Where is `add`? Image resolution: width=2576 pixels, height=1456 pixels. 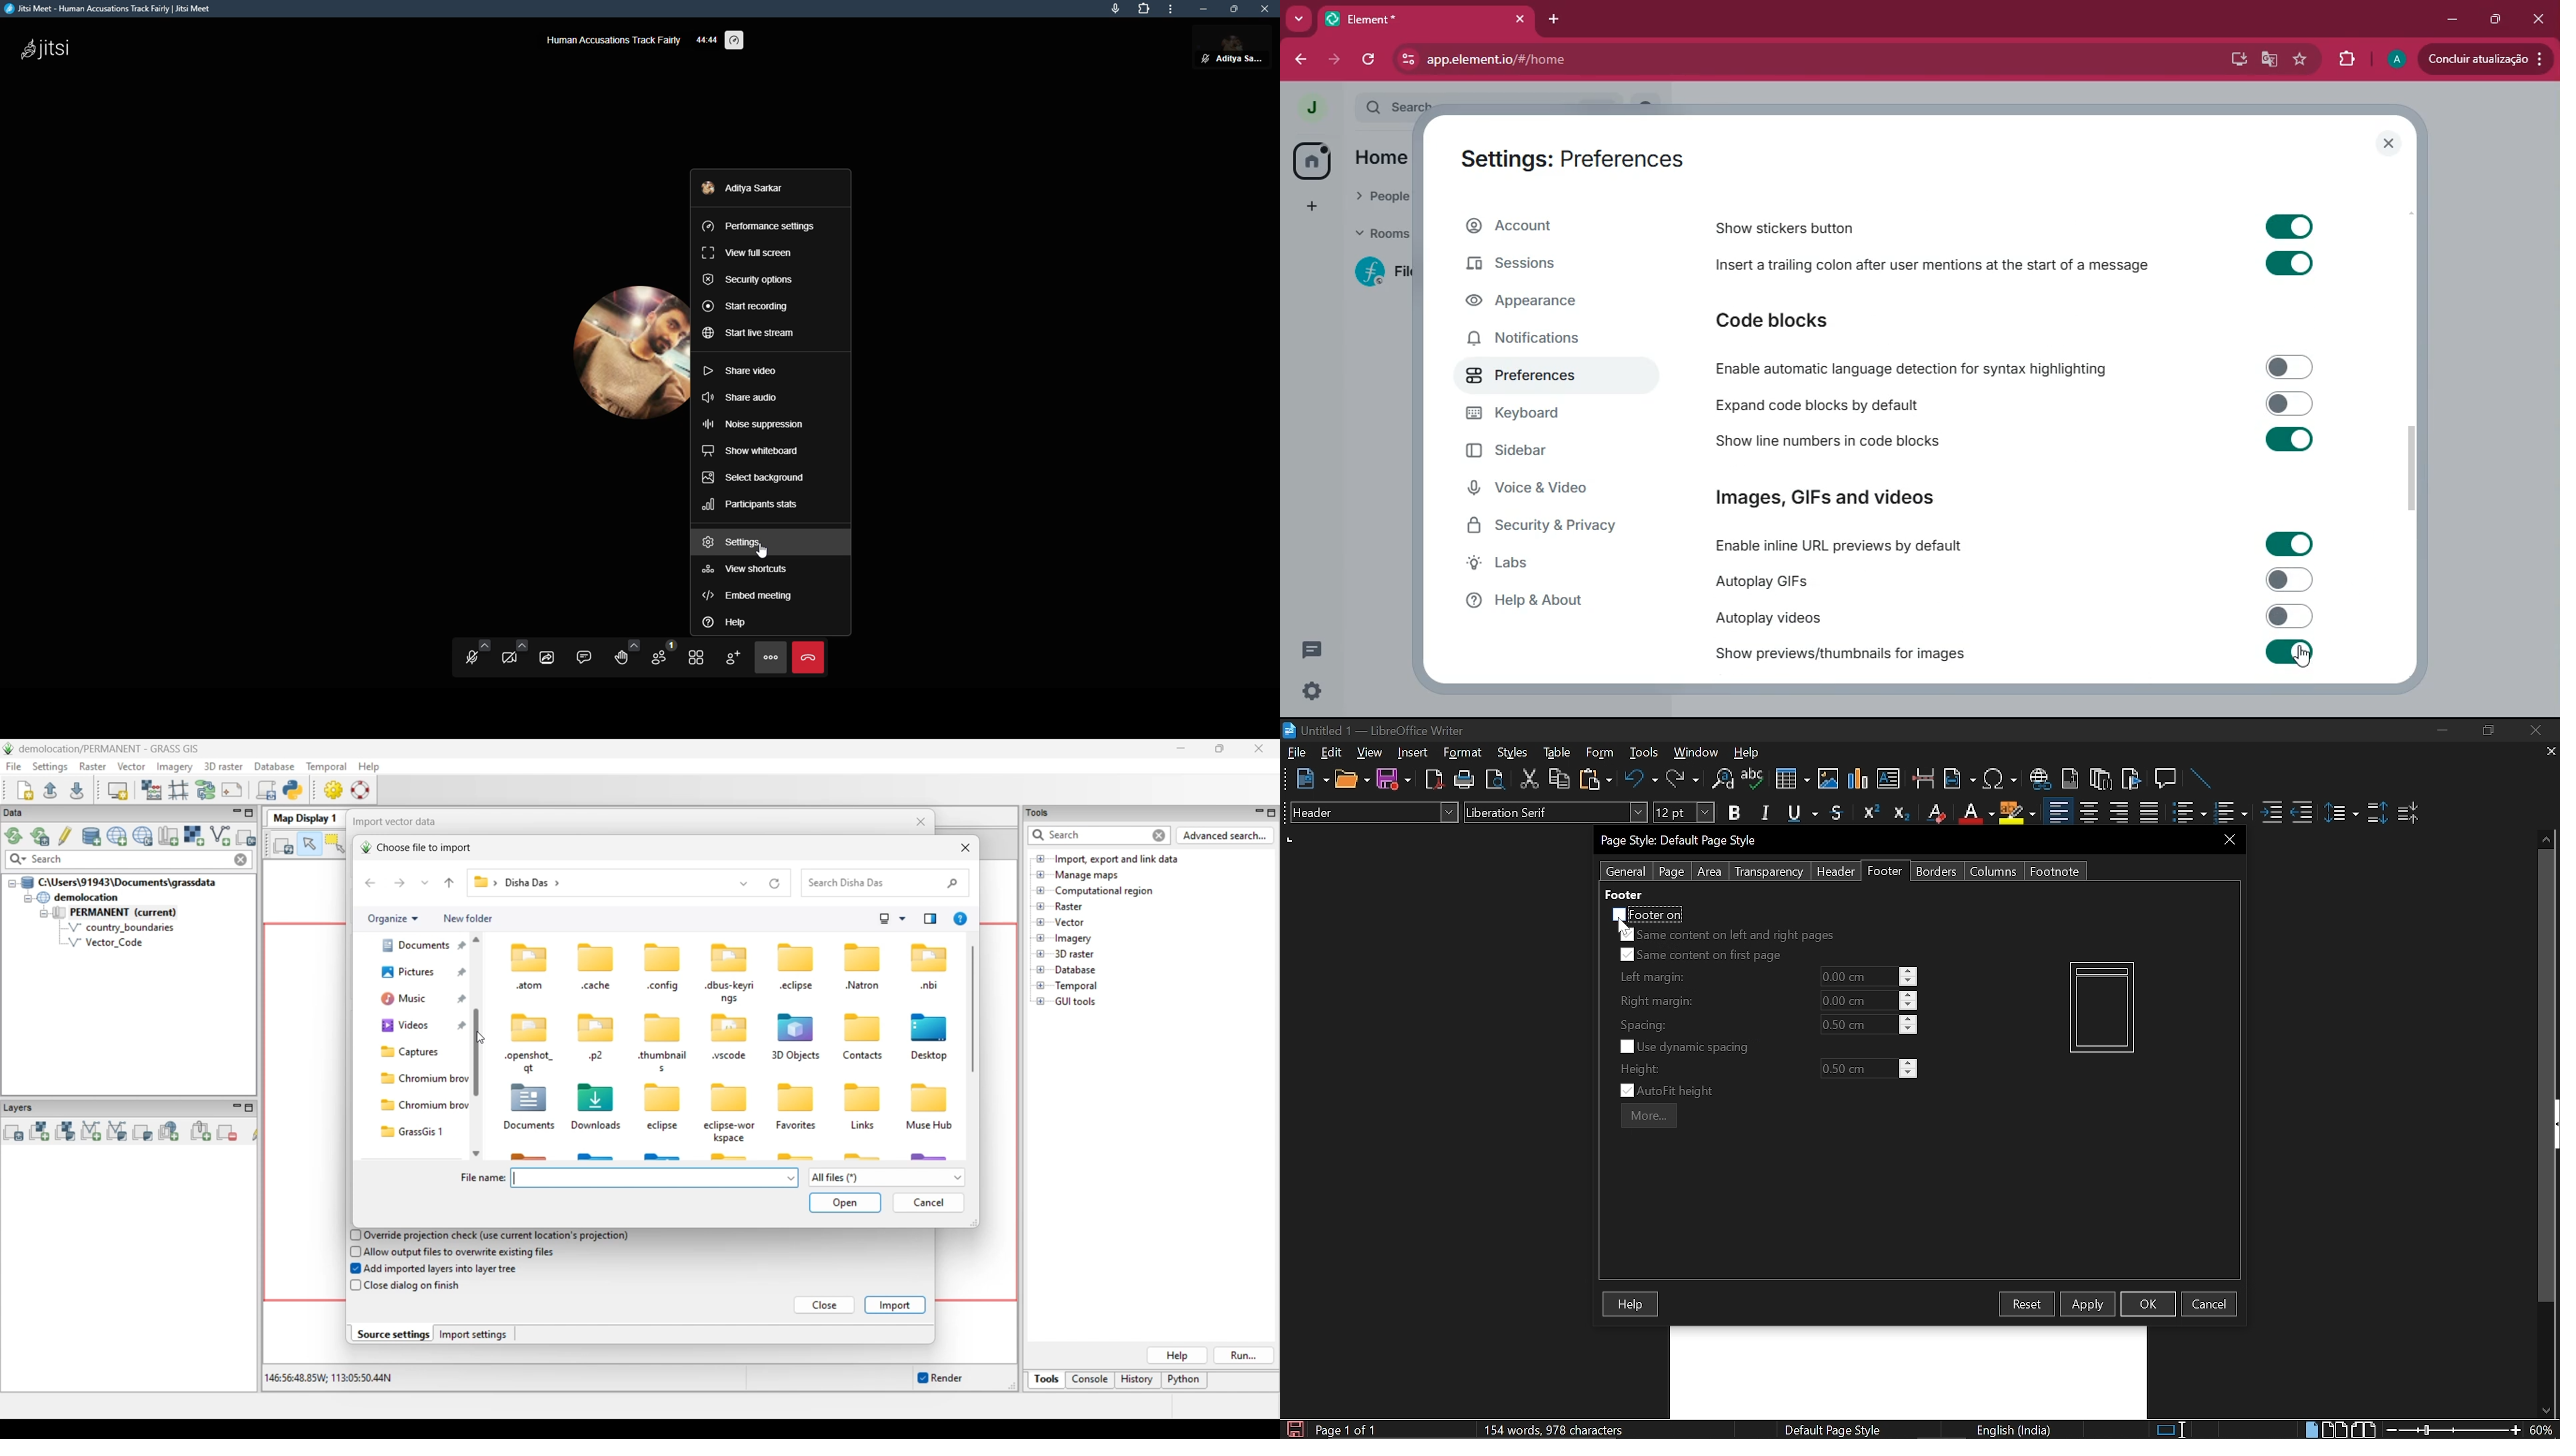 add is located at coordinates (1315, 207).